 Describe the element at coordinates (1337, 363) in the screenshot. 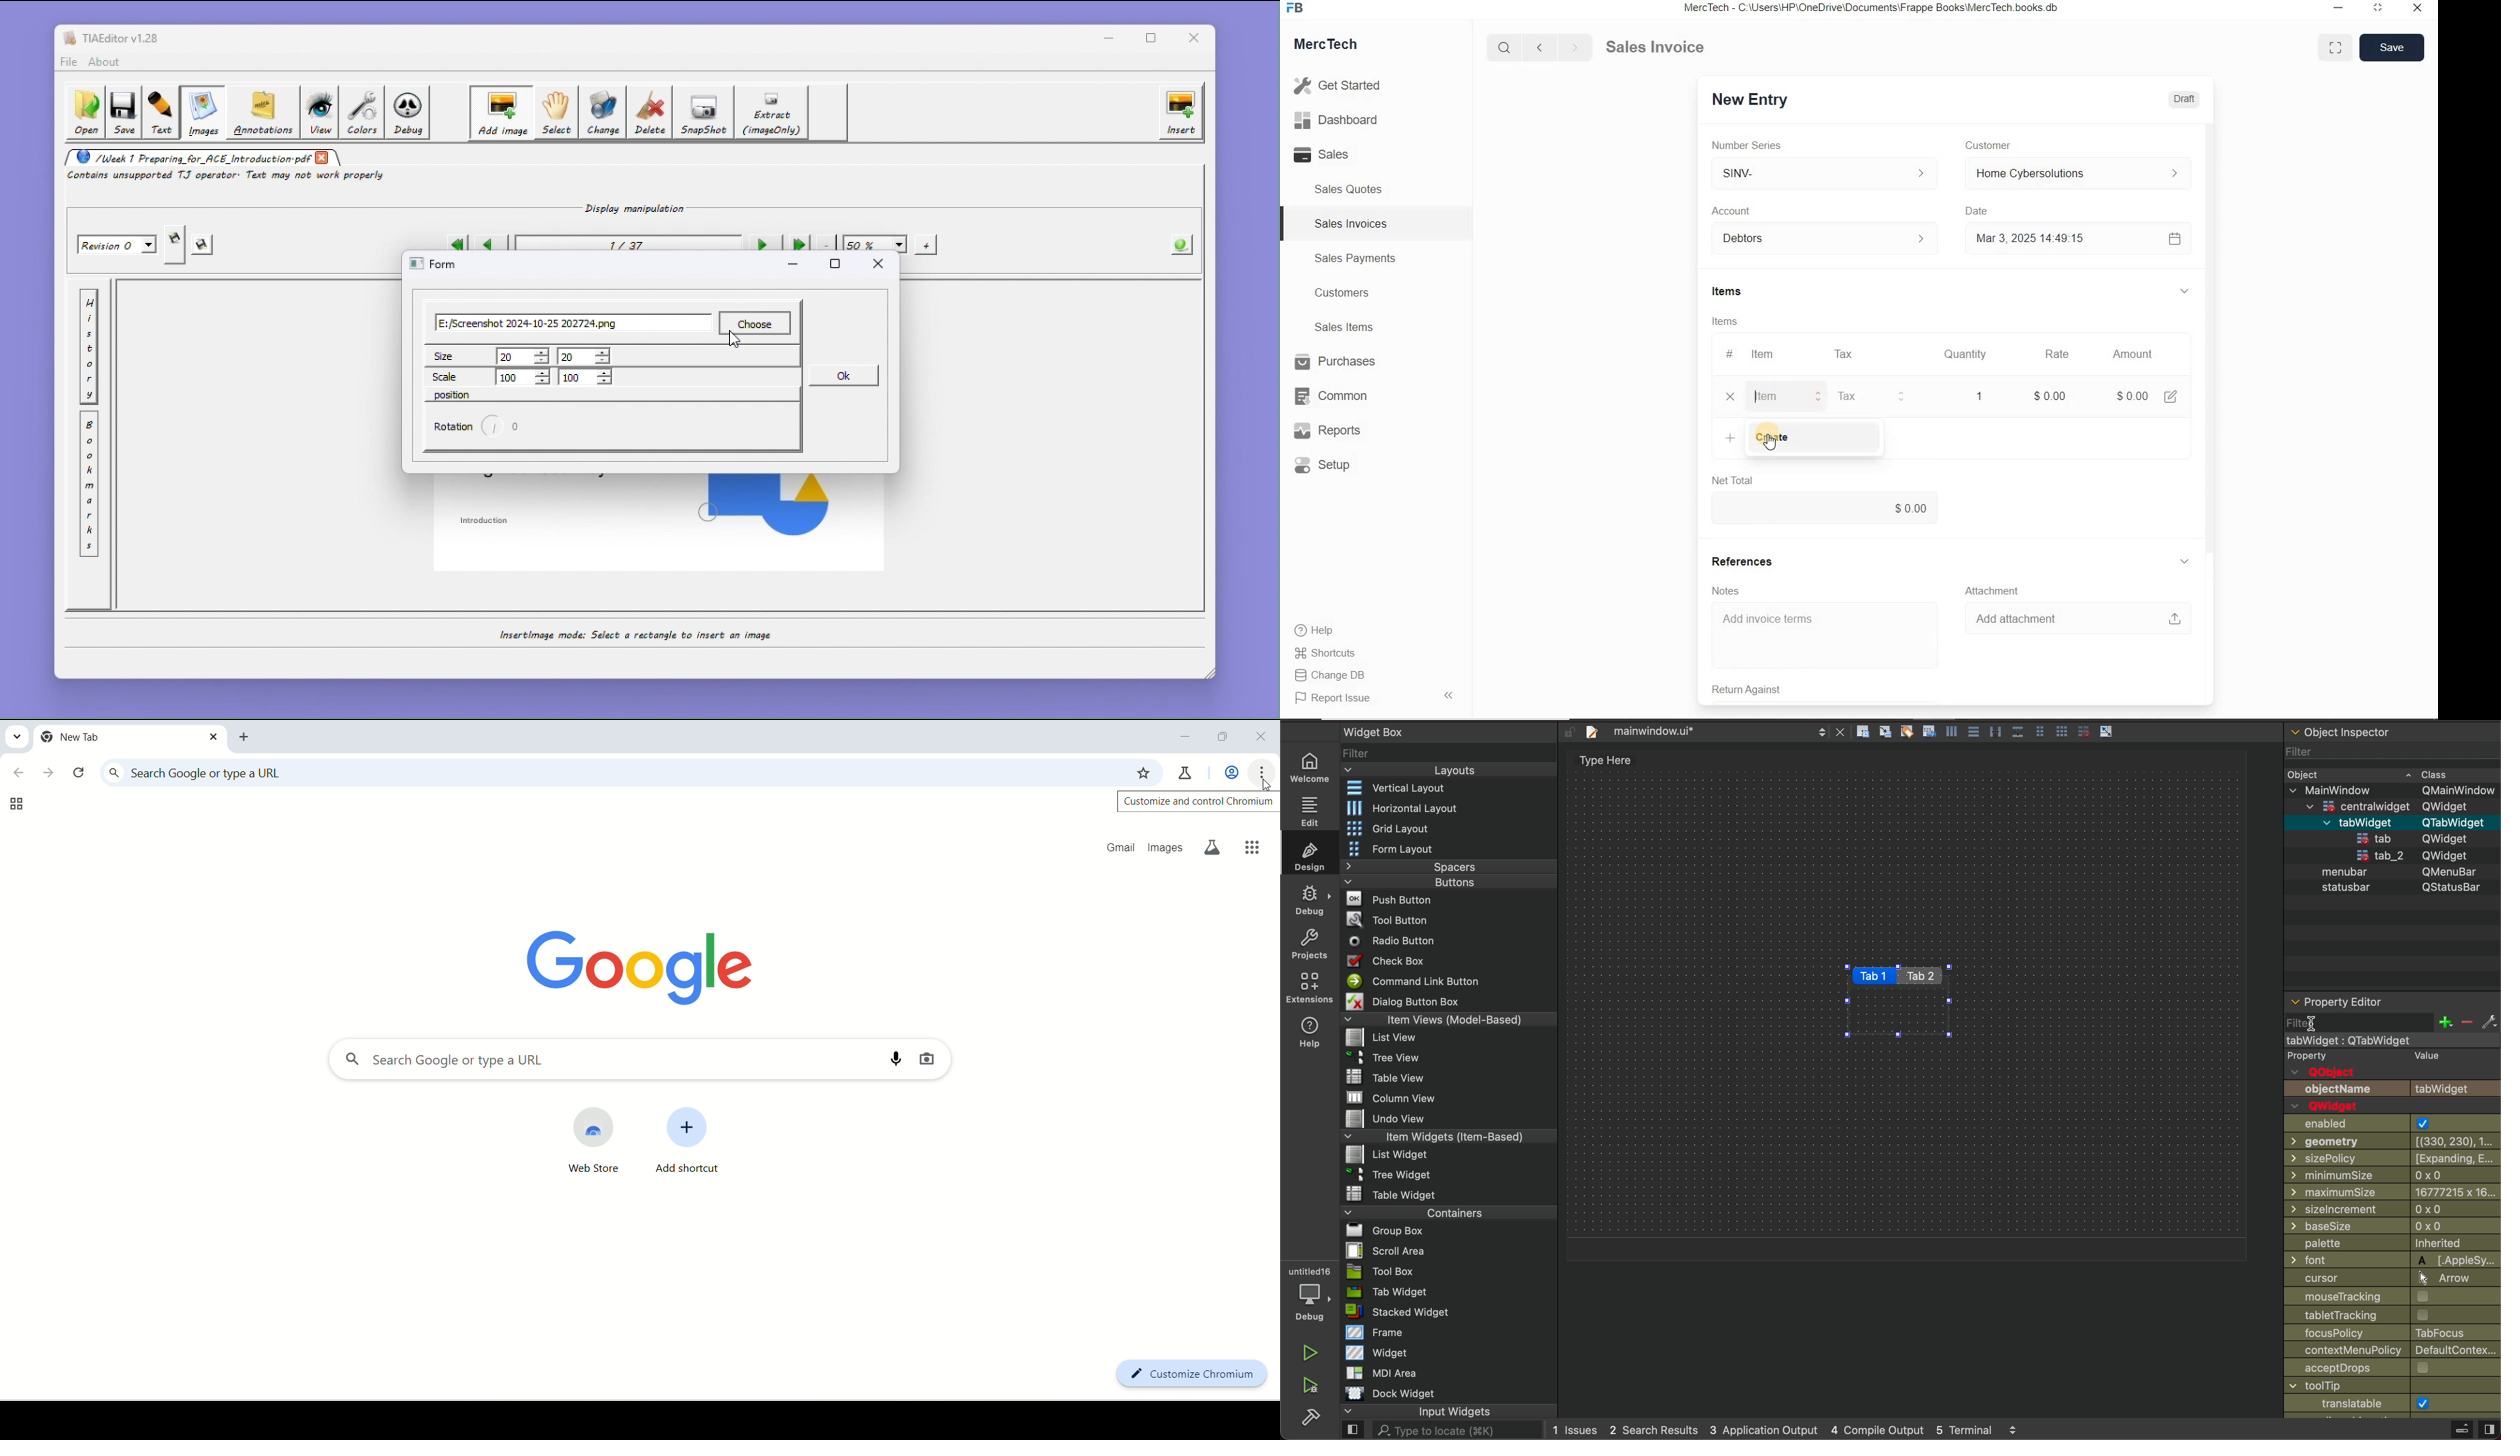

I see `Purchases` at that location.